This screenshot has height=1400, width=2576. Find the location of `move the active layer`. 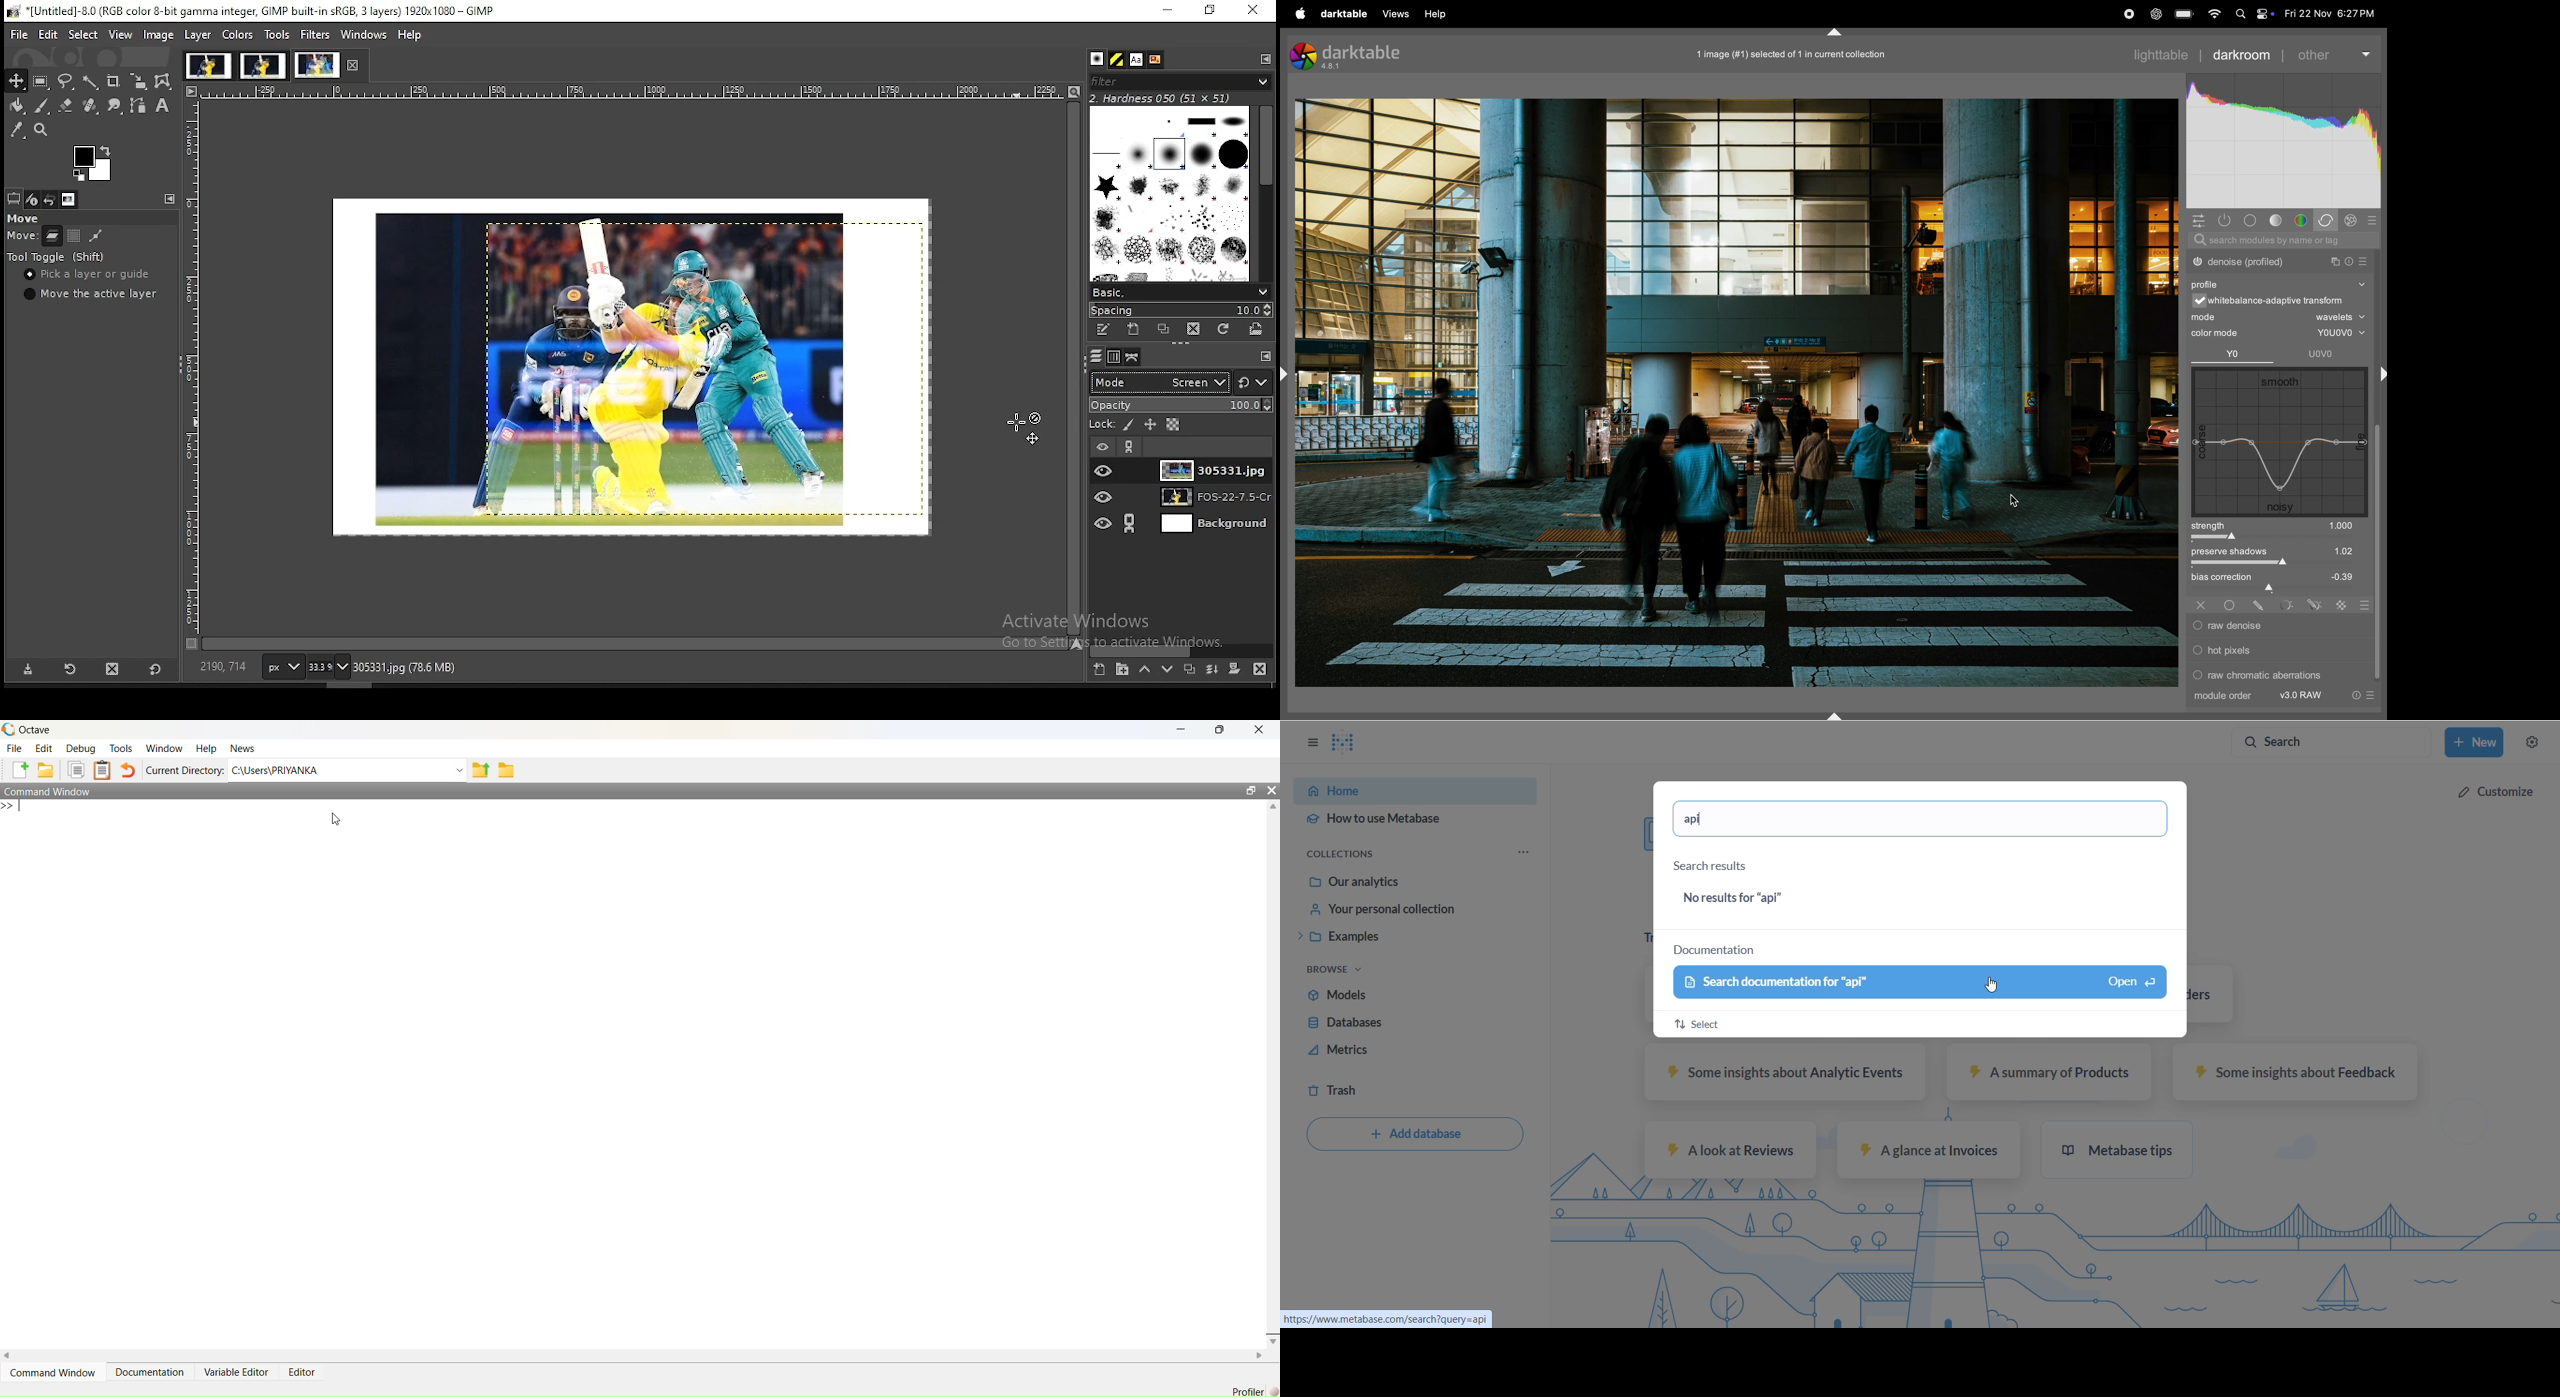

move the active layer is located at coordinates (91, 294).